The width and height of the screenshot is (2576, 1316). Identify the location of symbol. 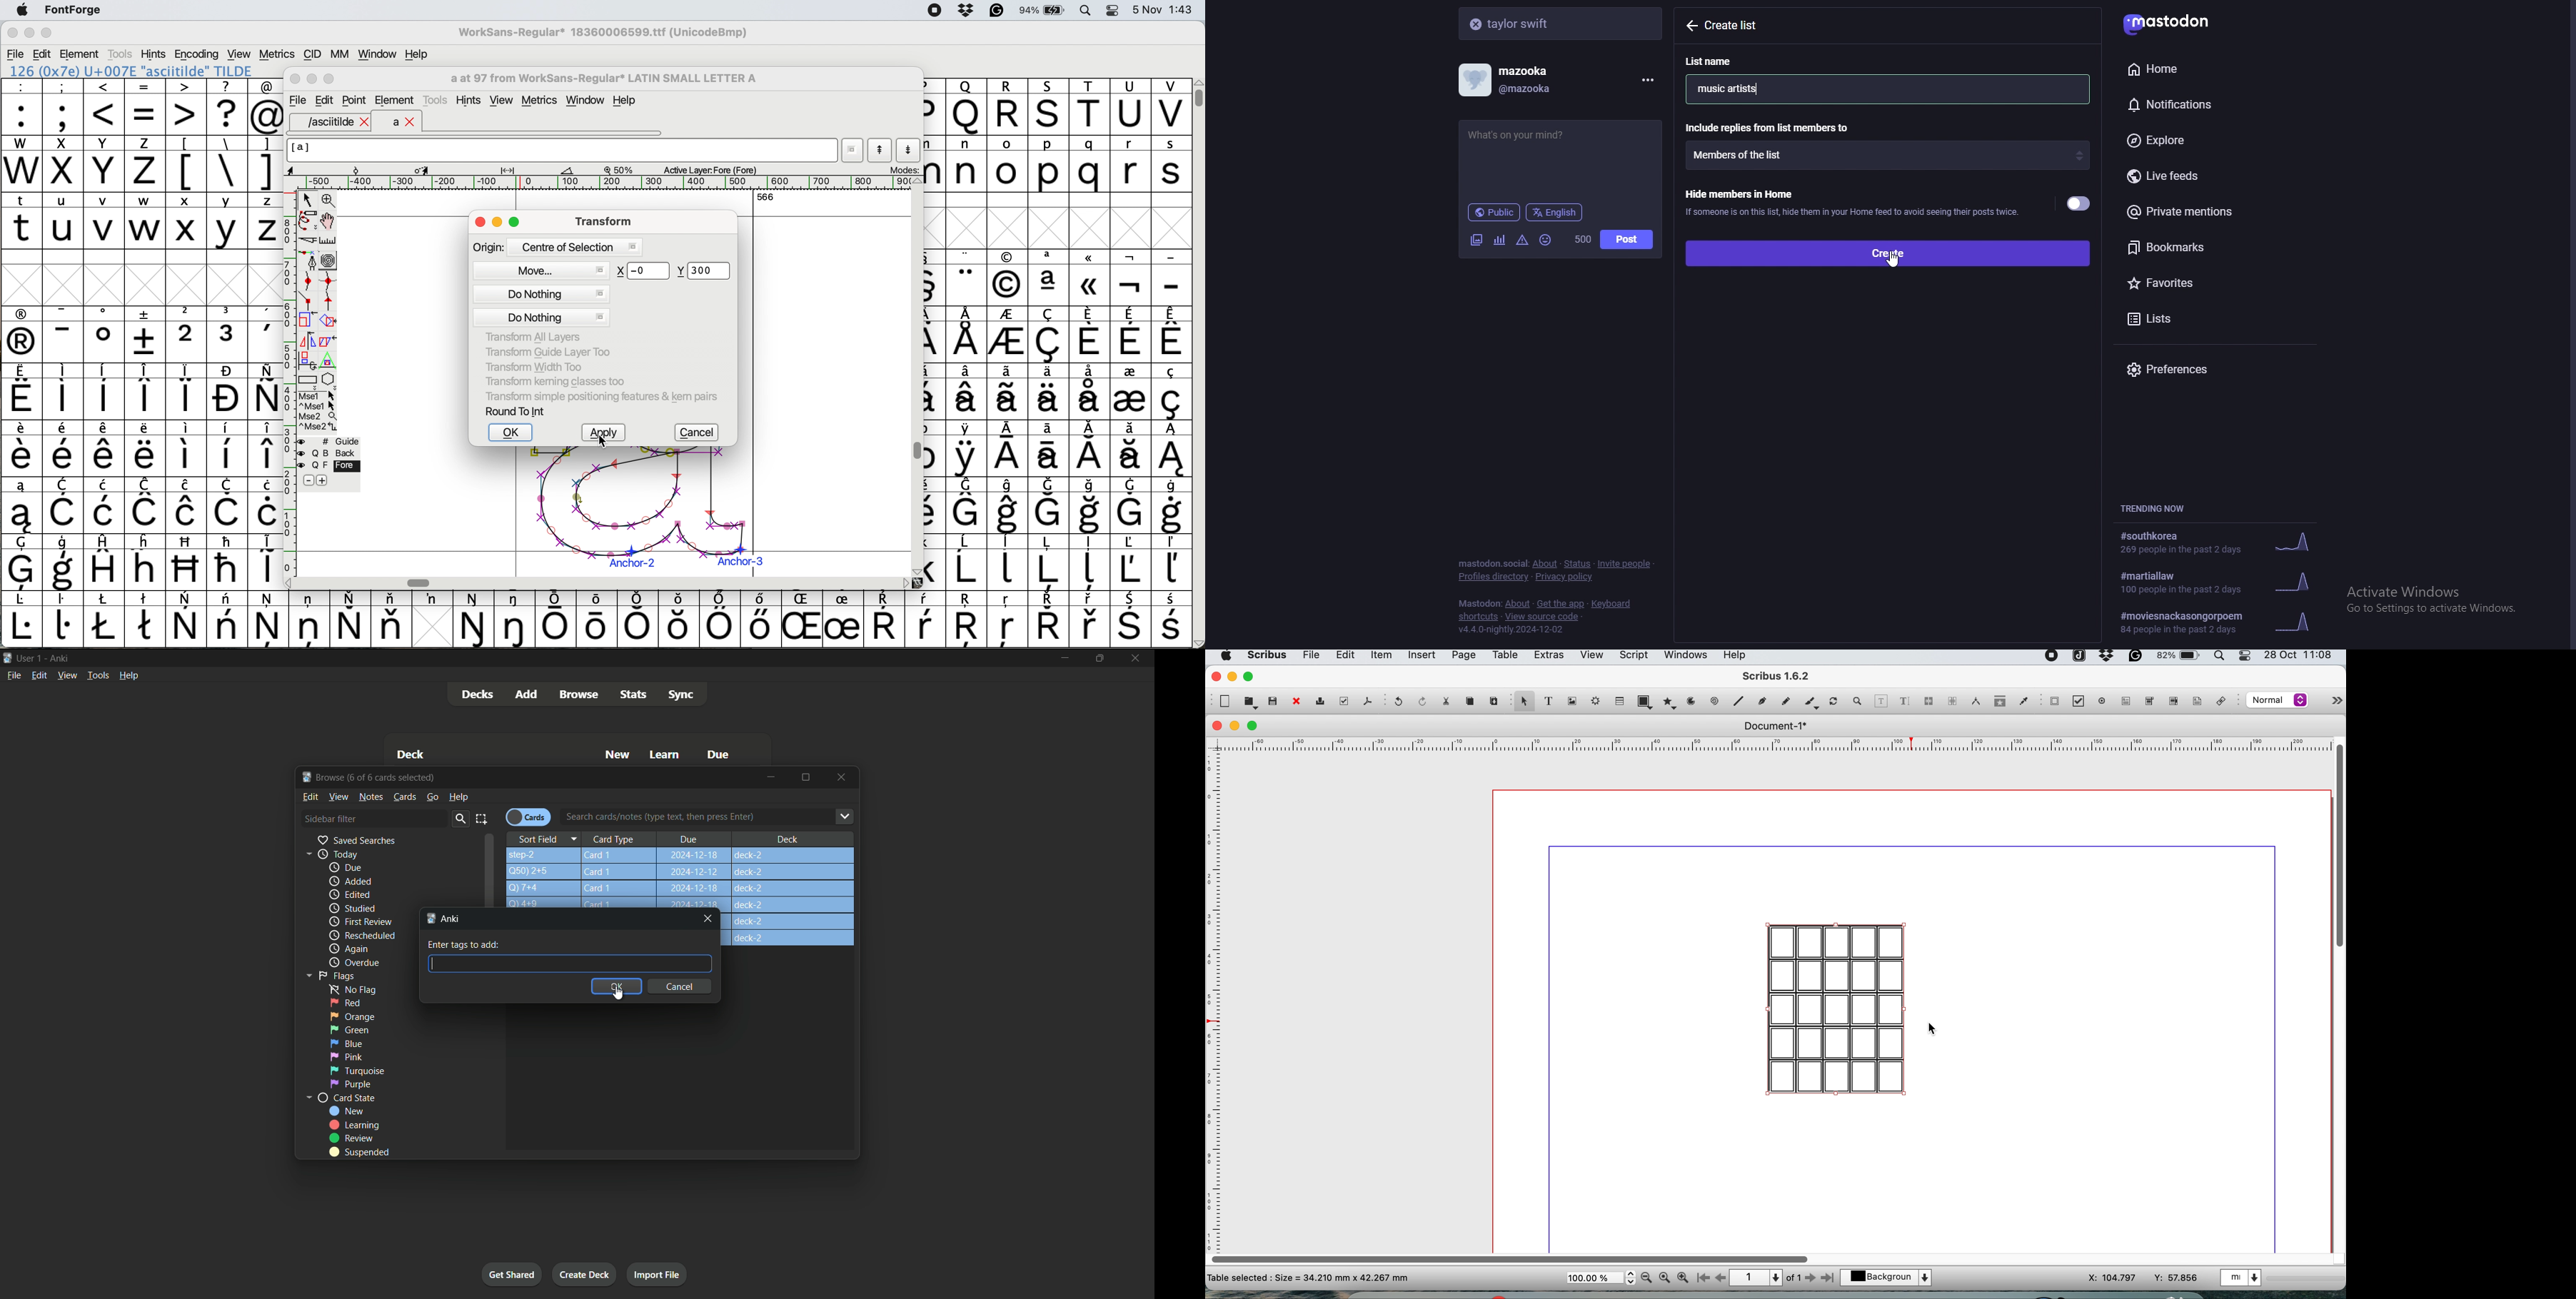
(269, 619).